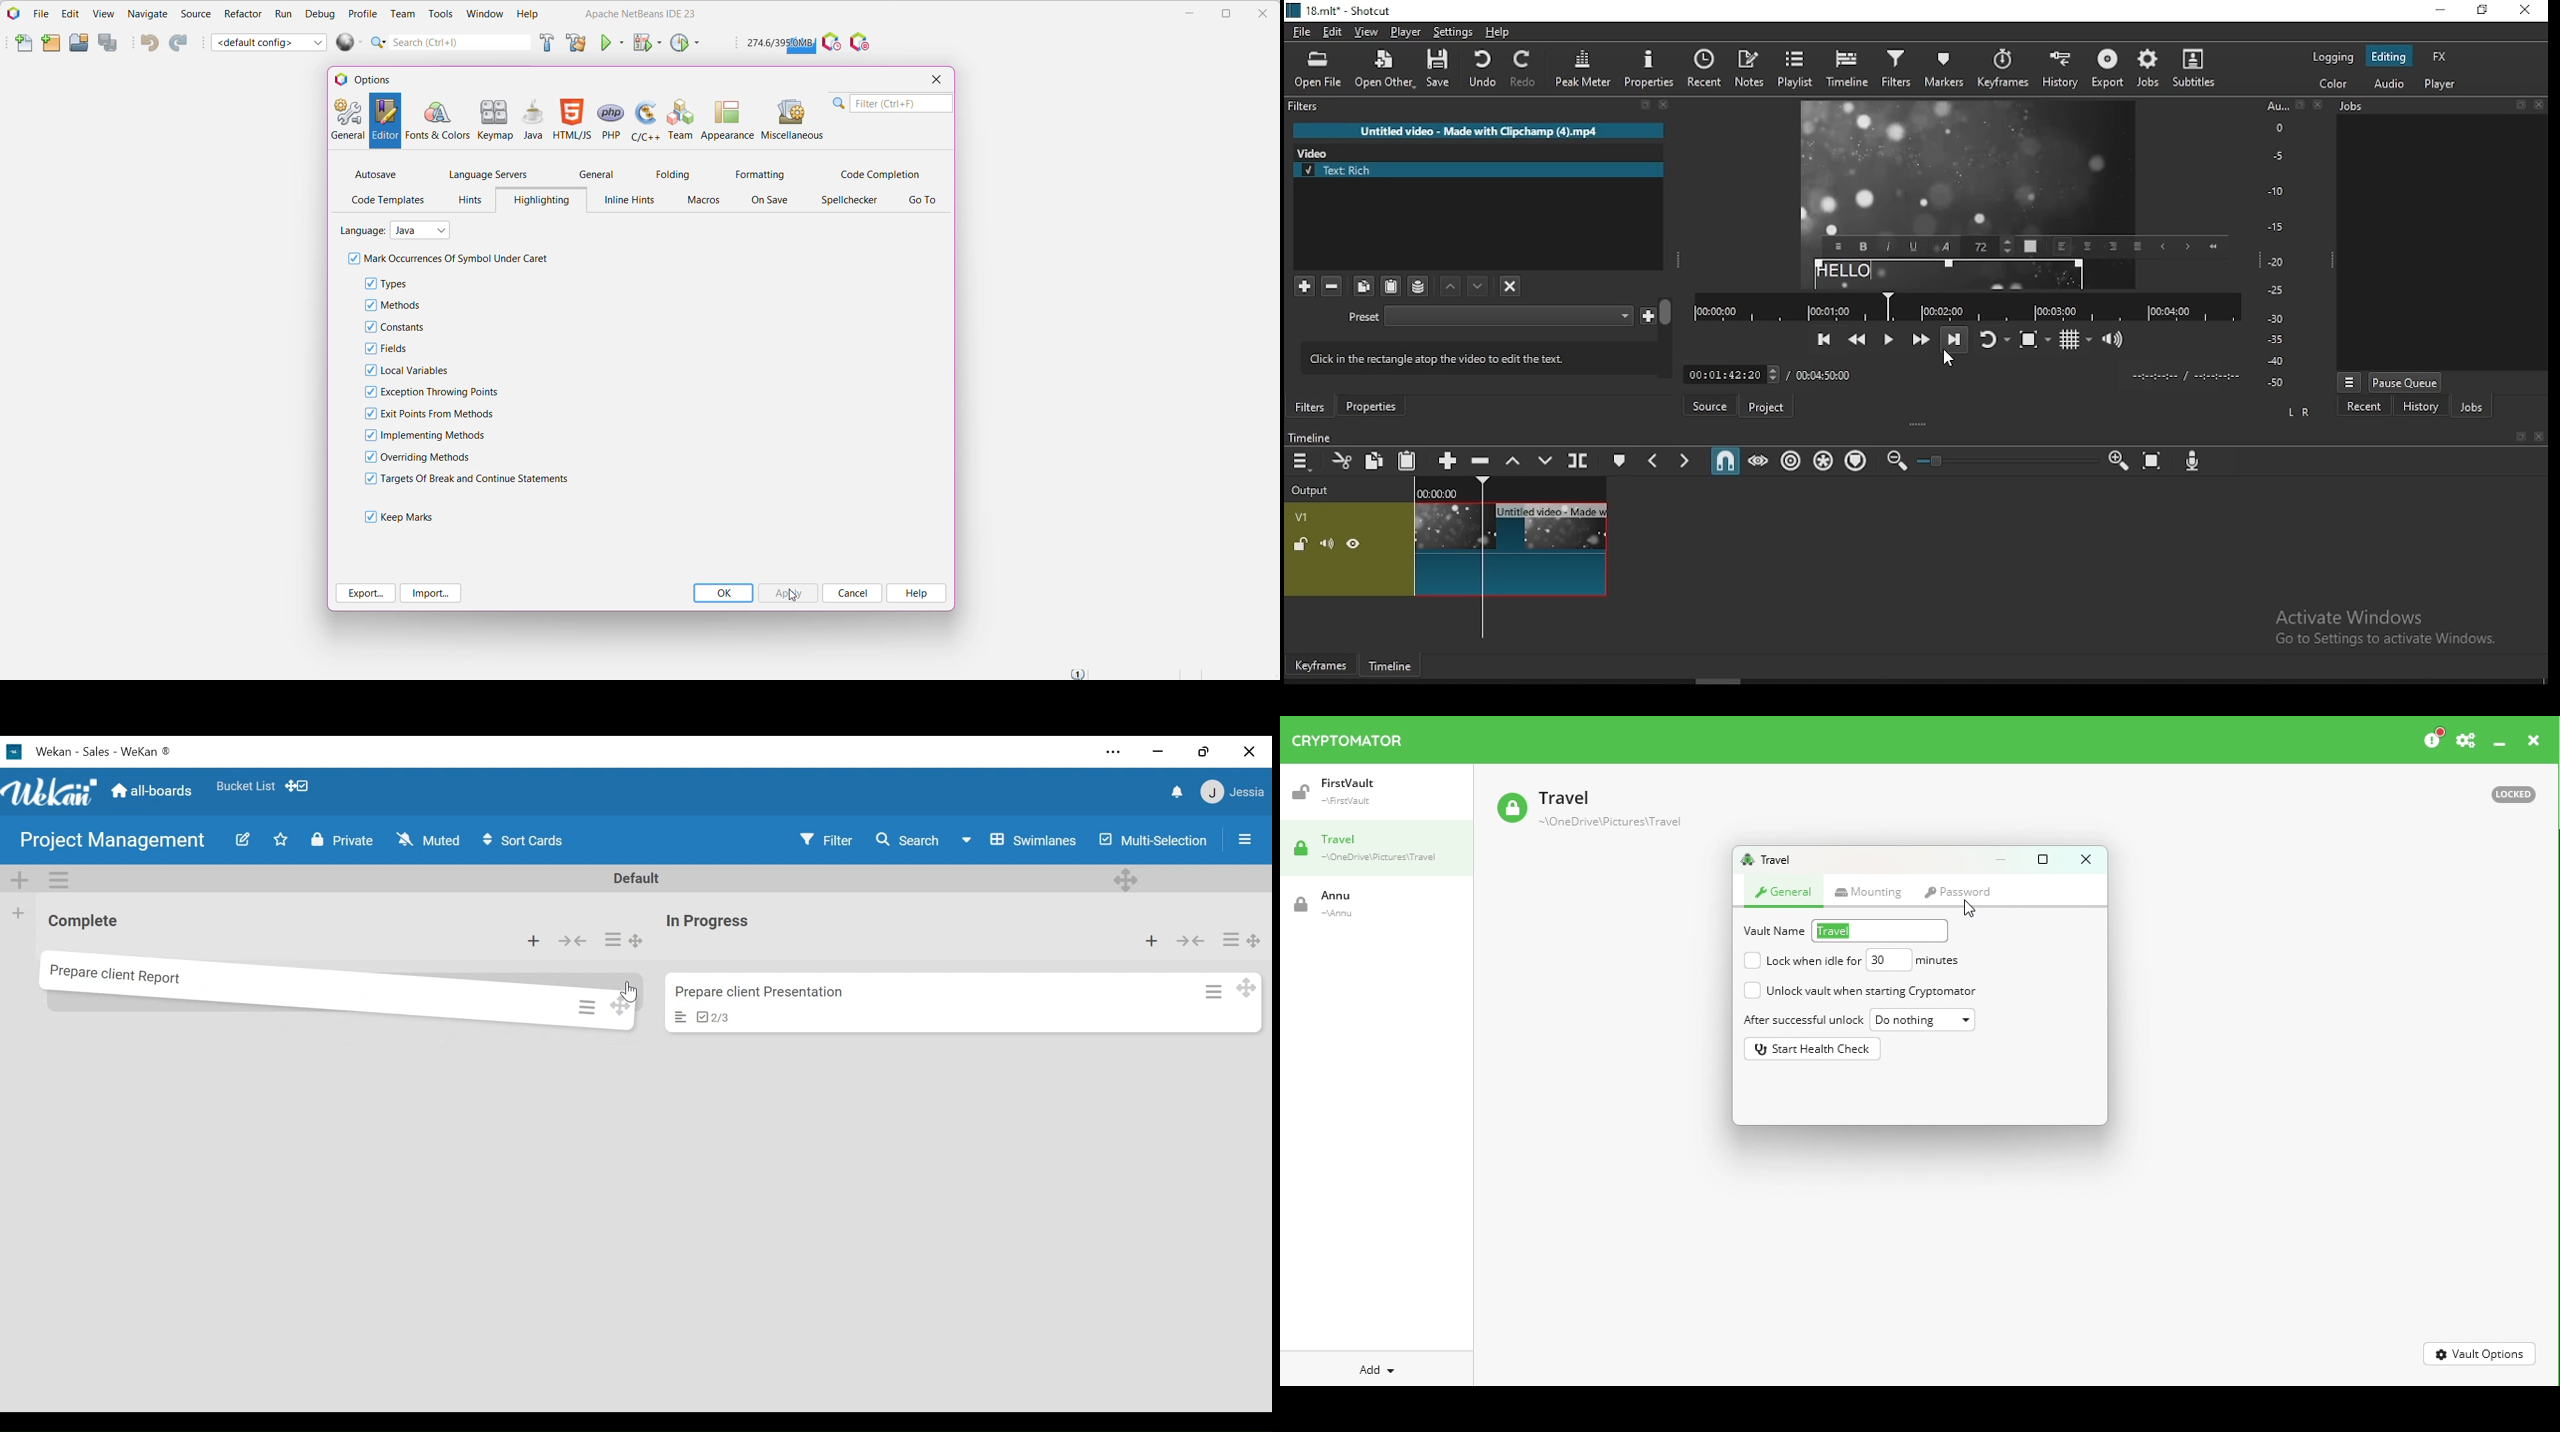  I want to click on Scroll Bar, so click(1667, 337).